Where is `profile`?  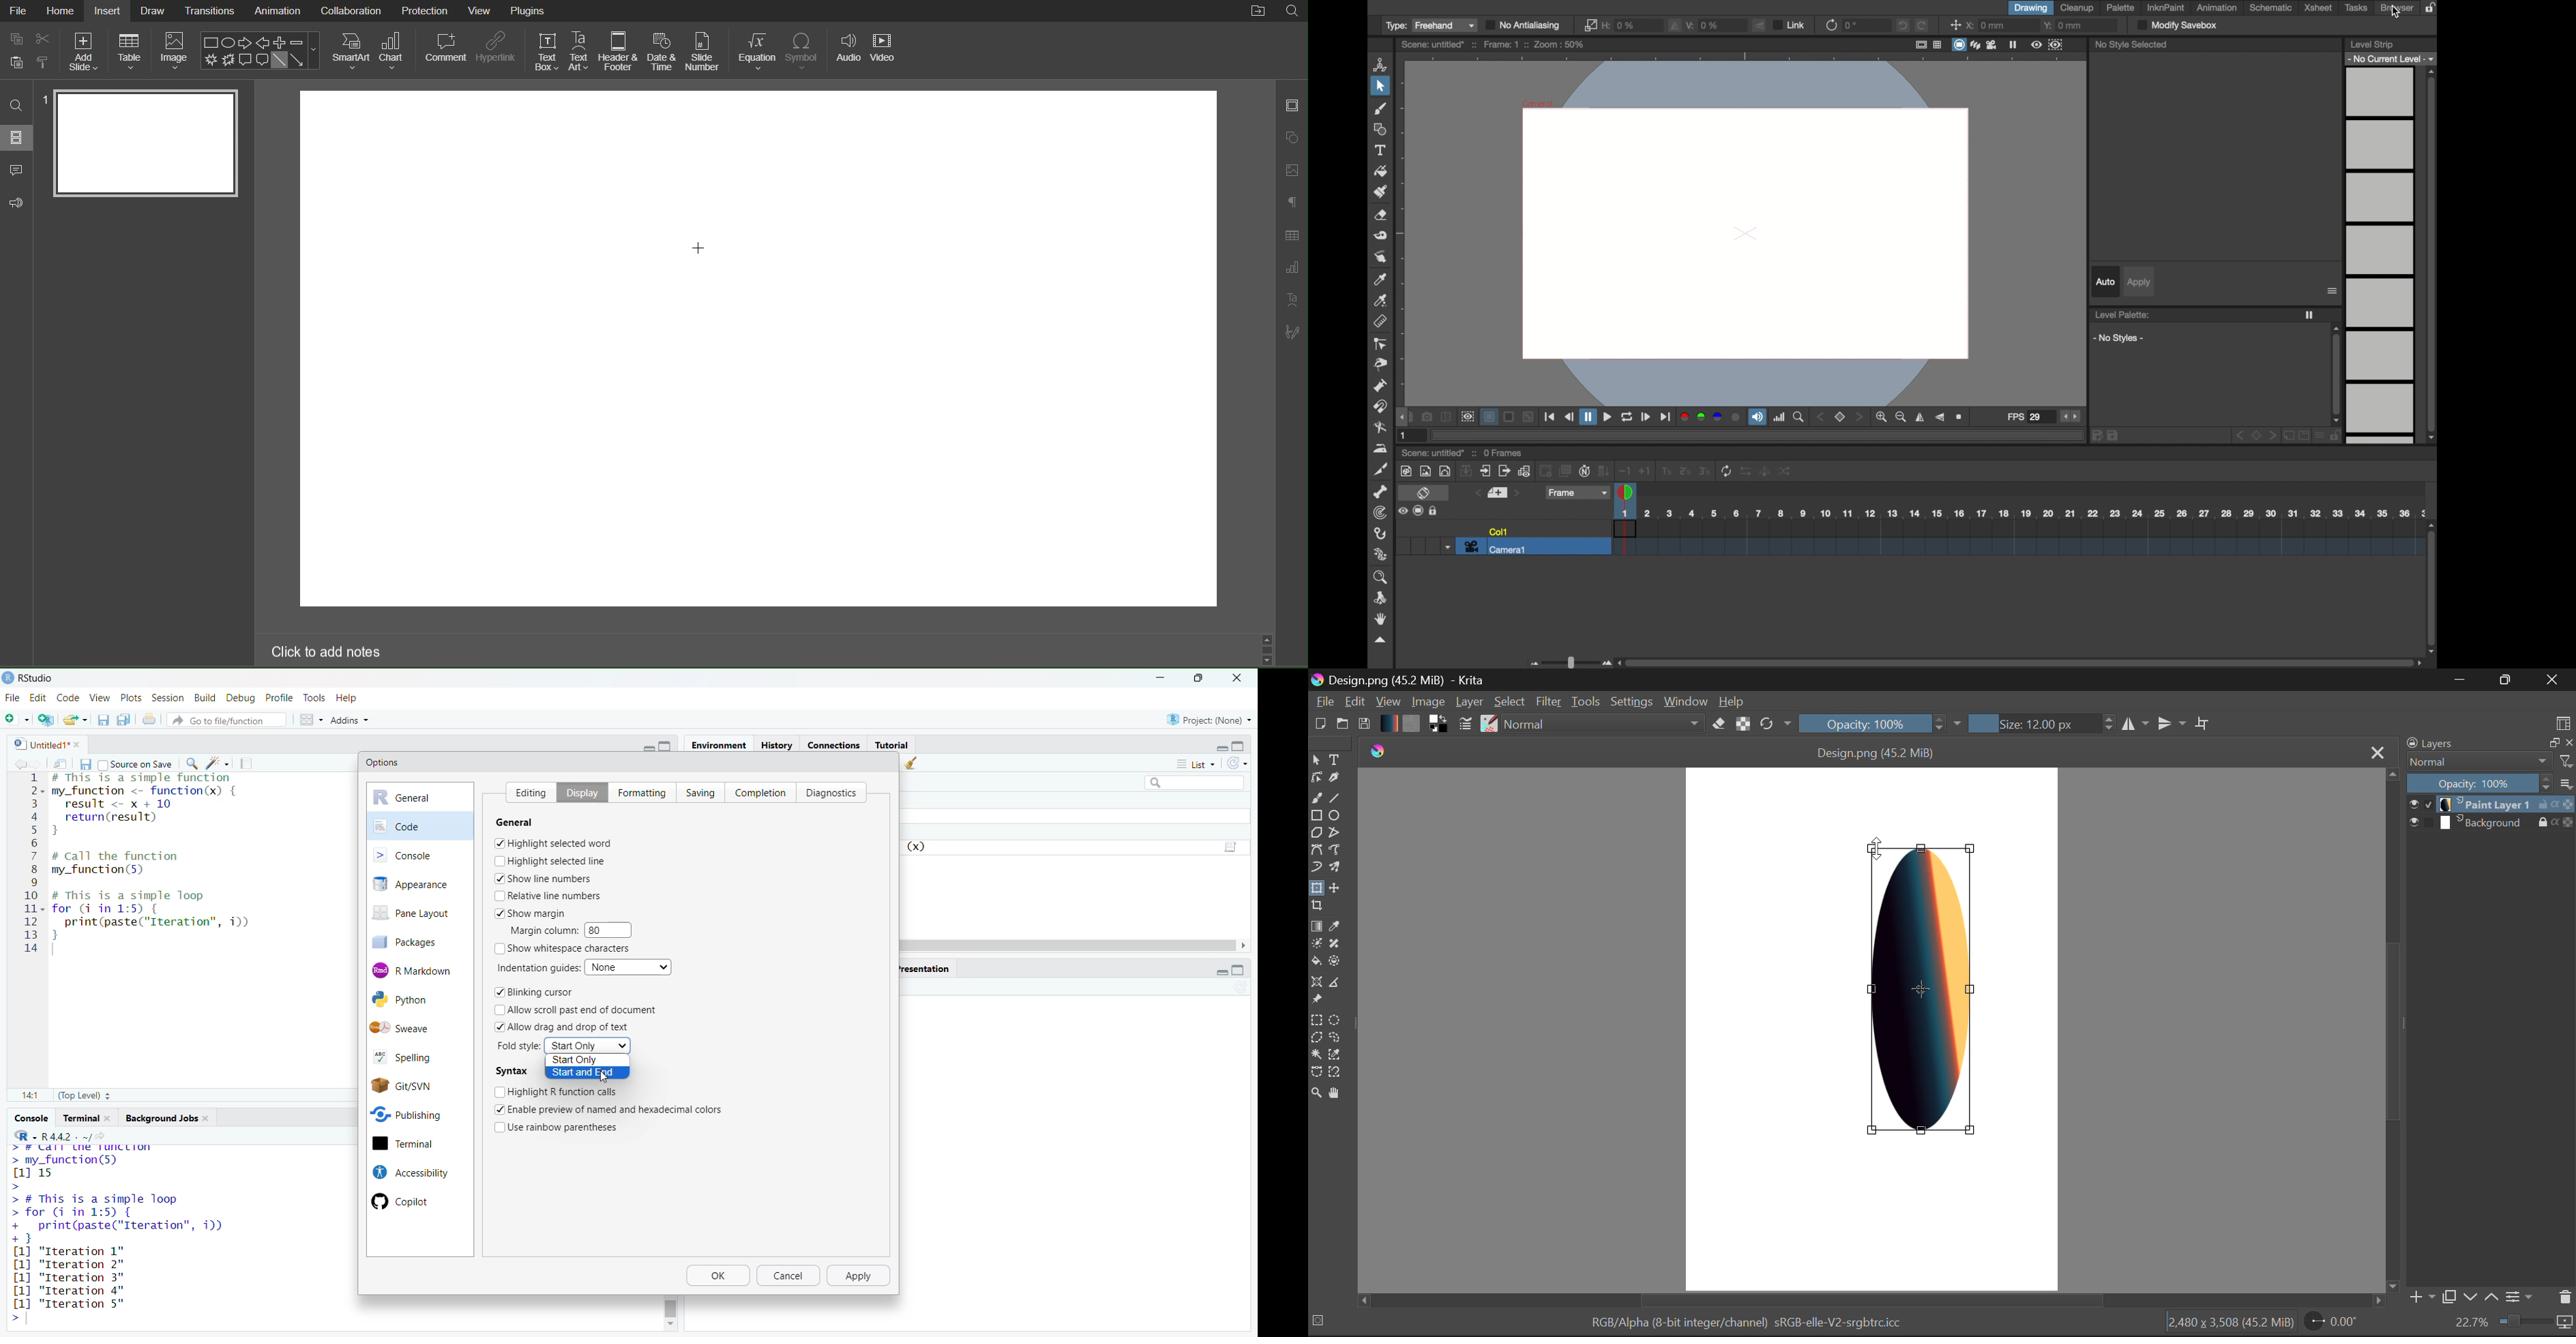
profile is located at coordinates (282, 697).